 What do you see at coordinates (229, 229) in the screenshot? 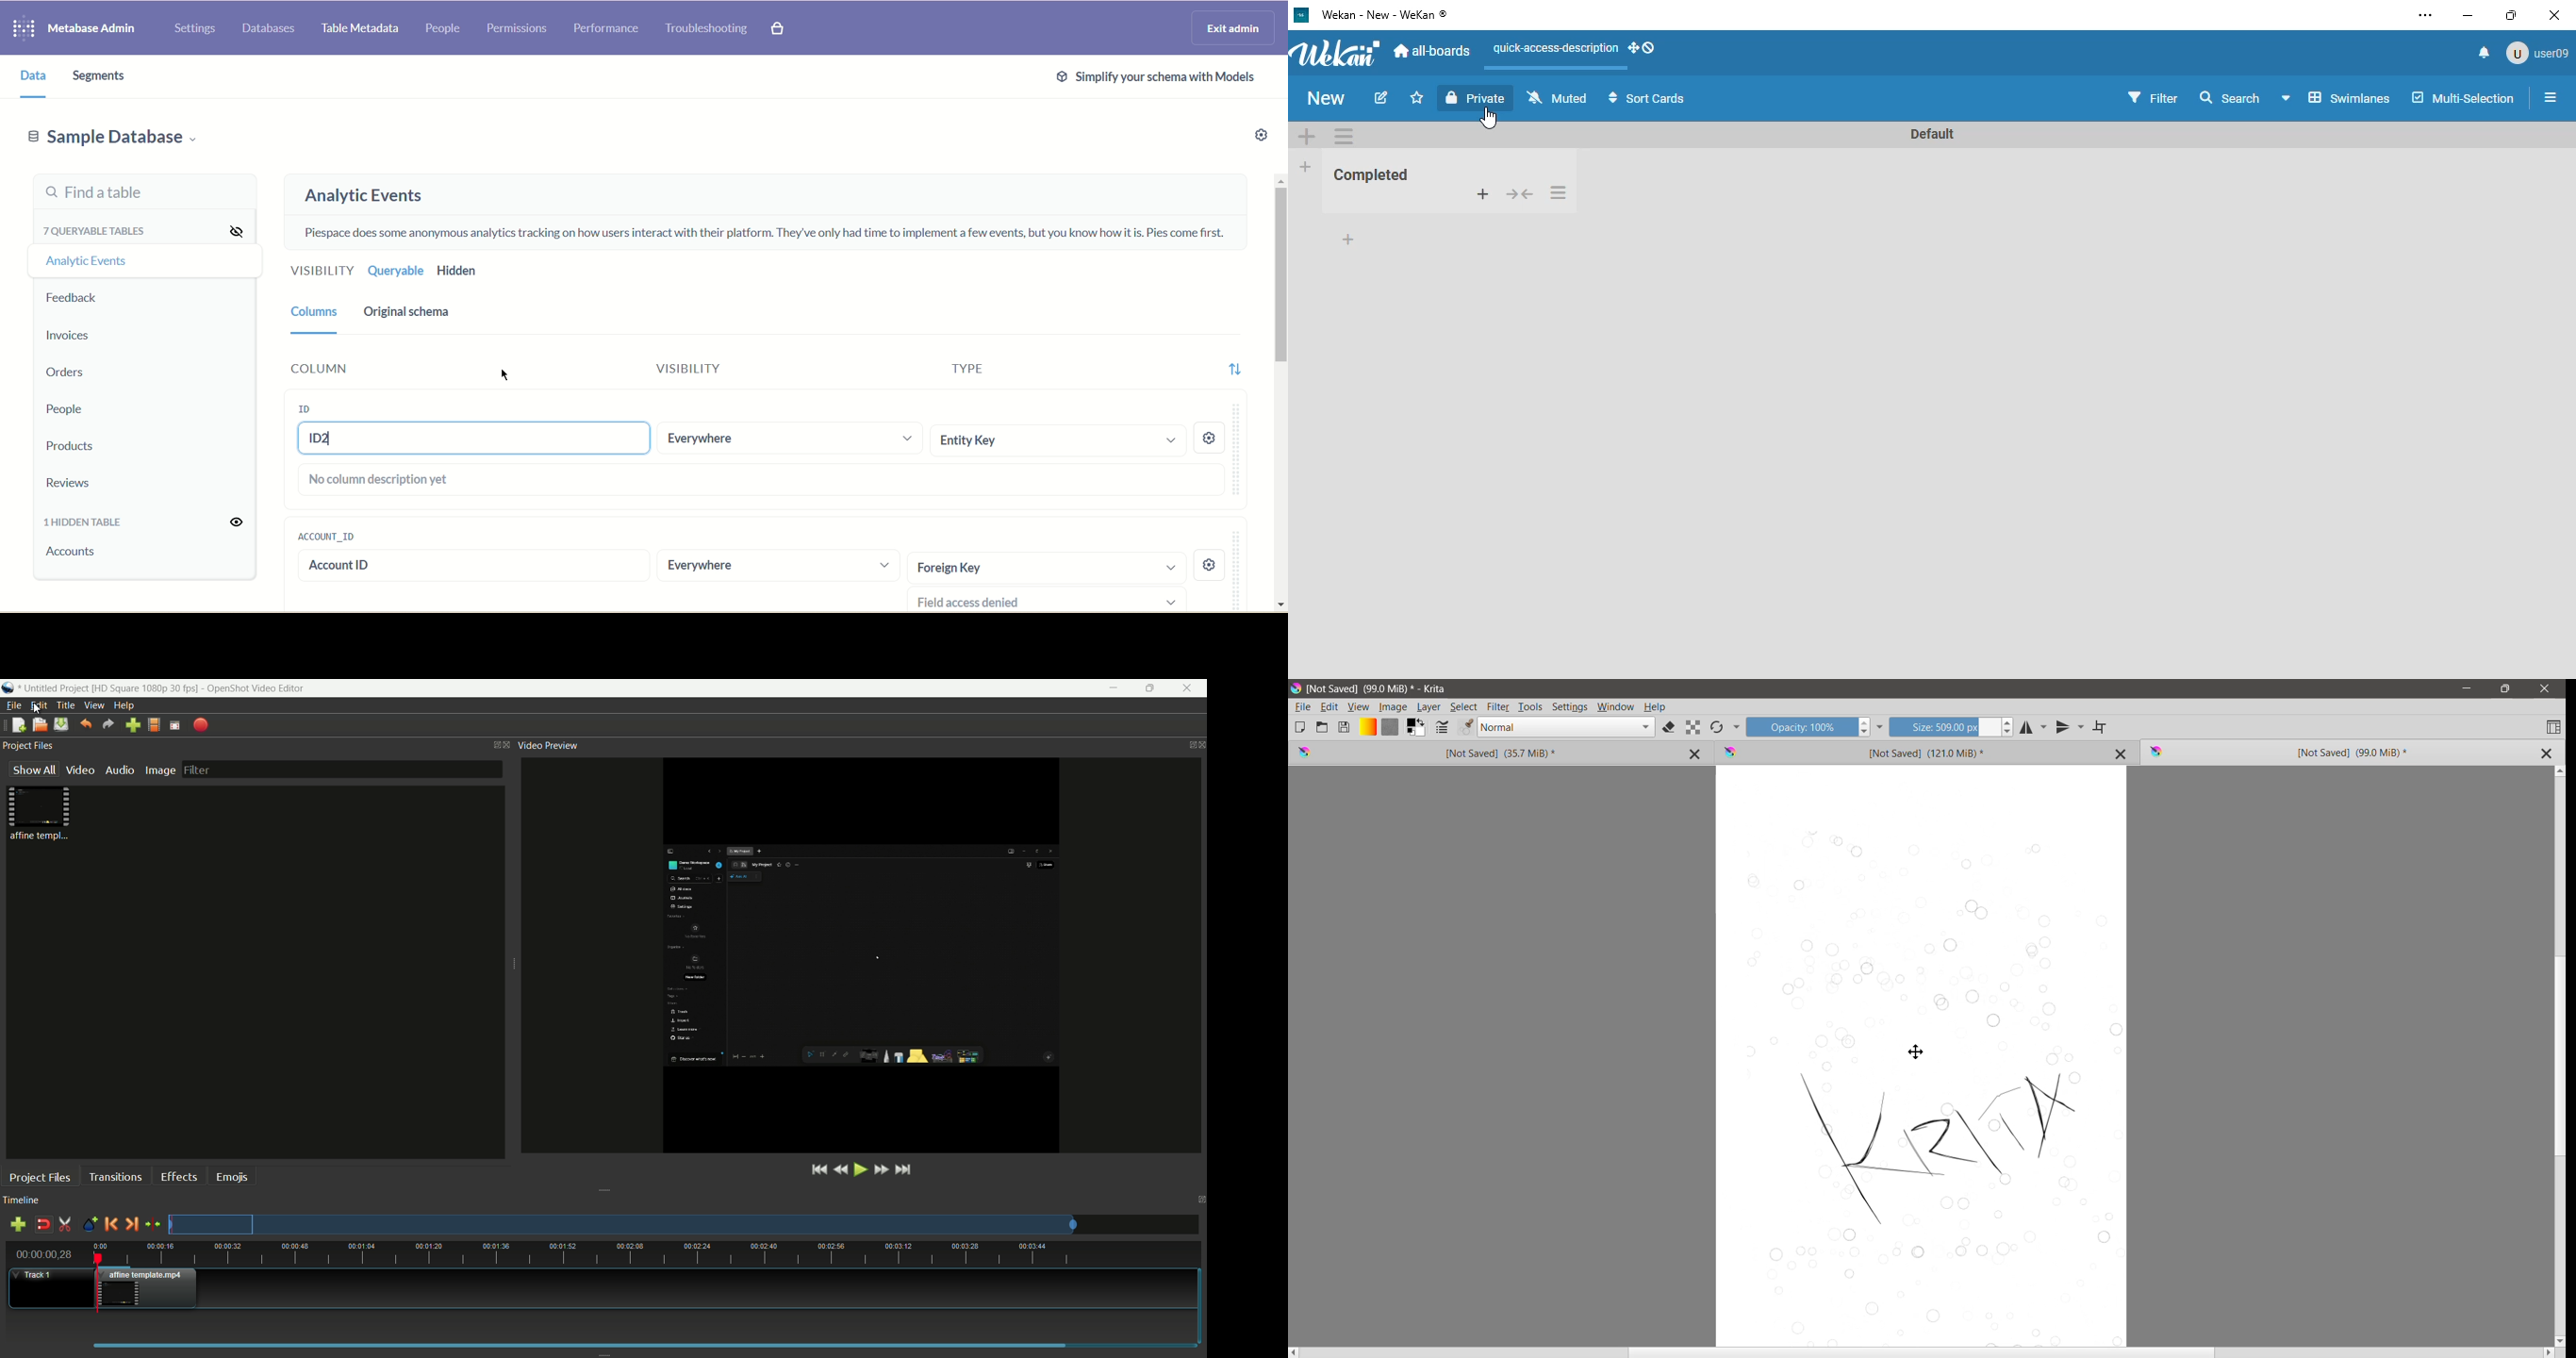
I see `Hide all` at bounding box center [229, 229].